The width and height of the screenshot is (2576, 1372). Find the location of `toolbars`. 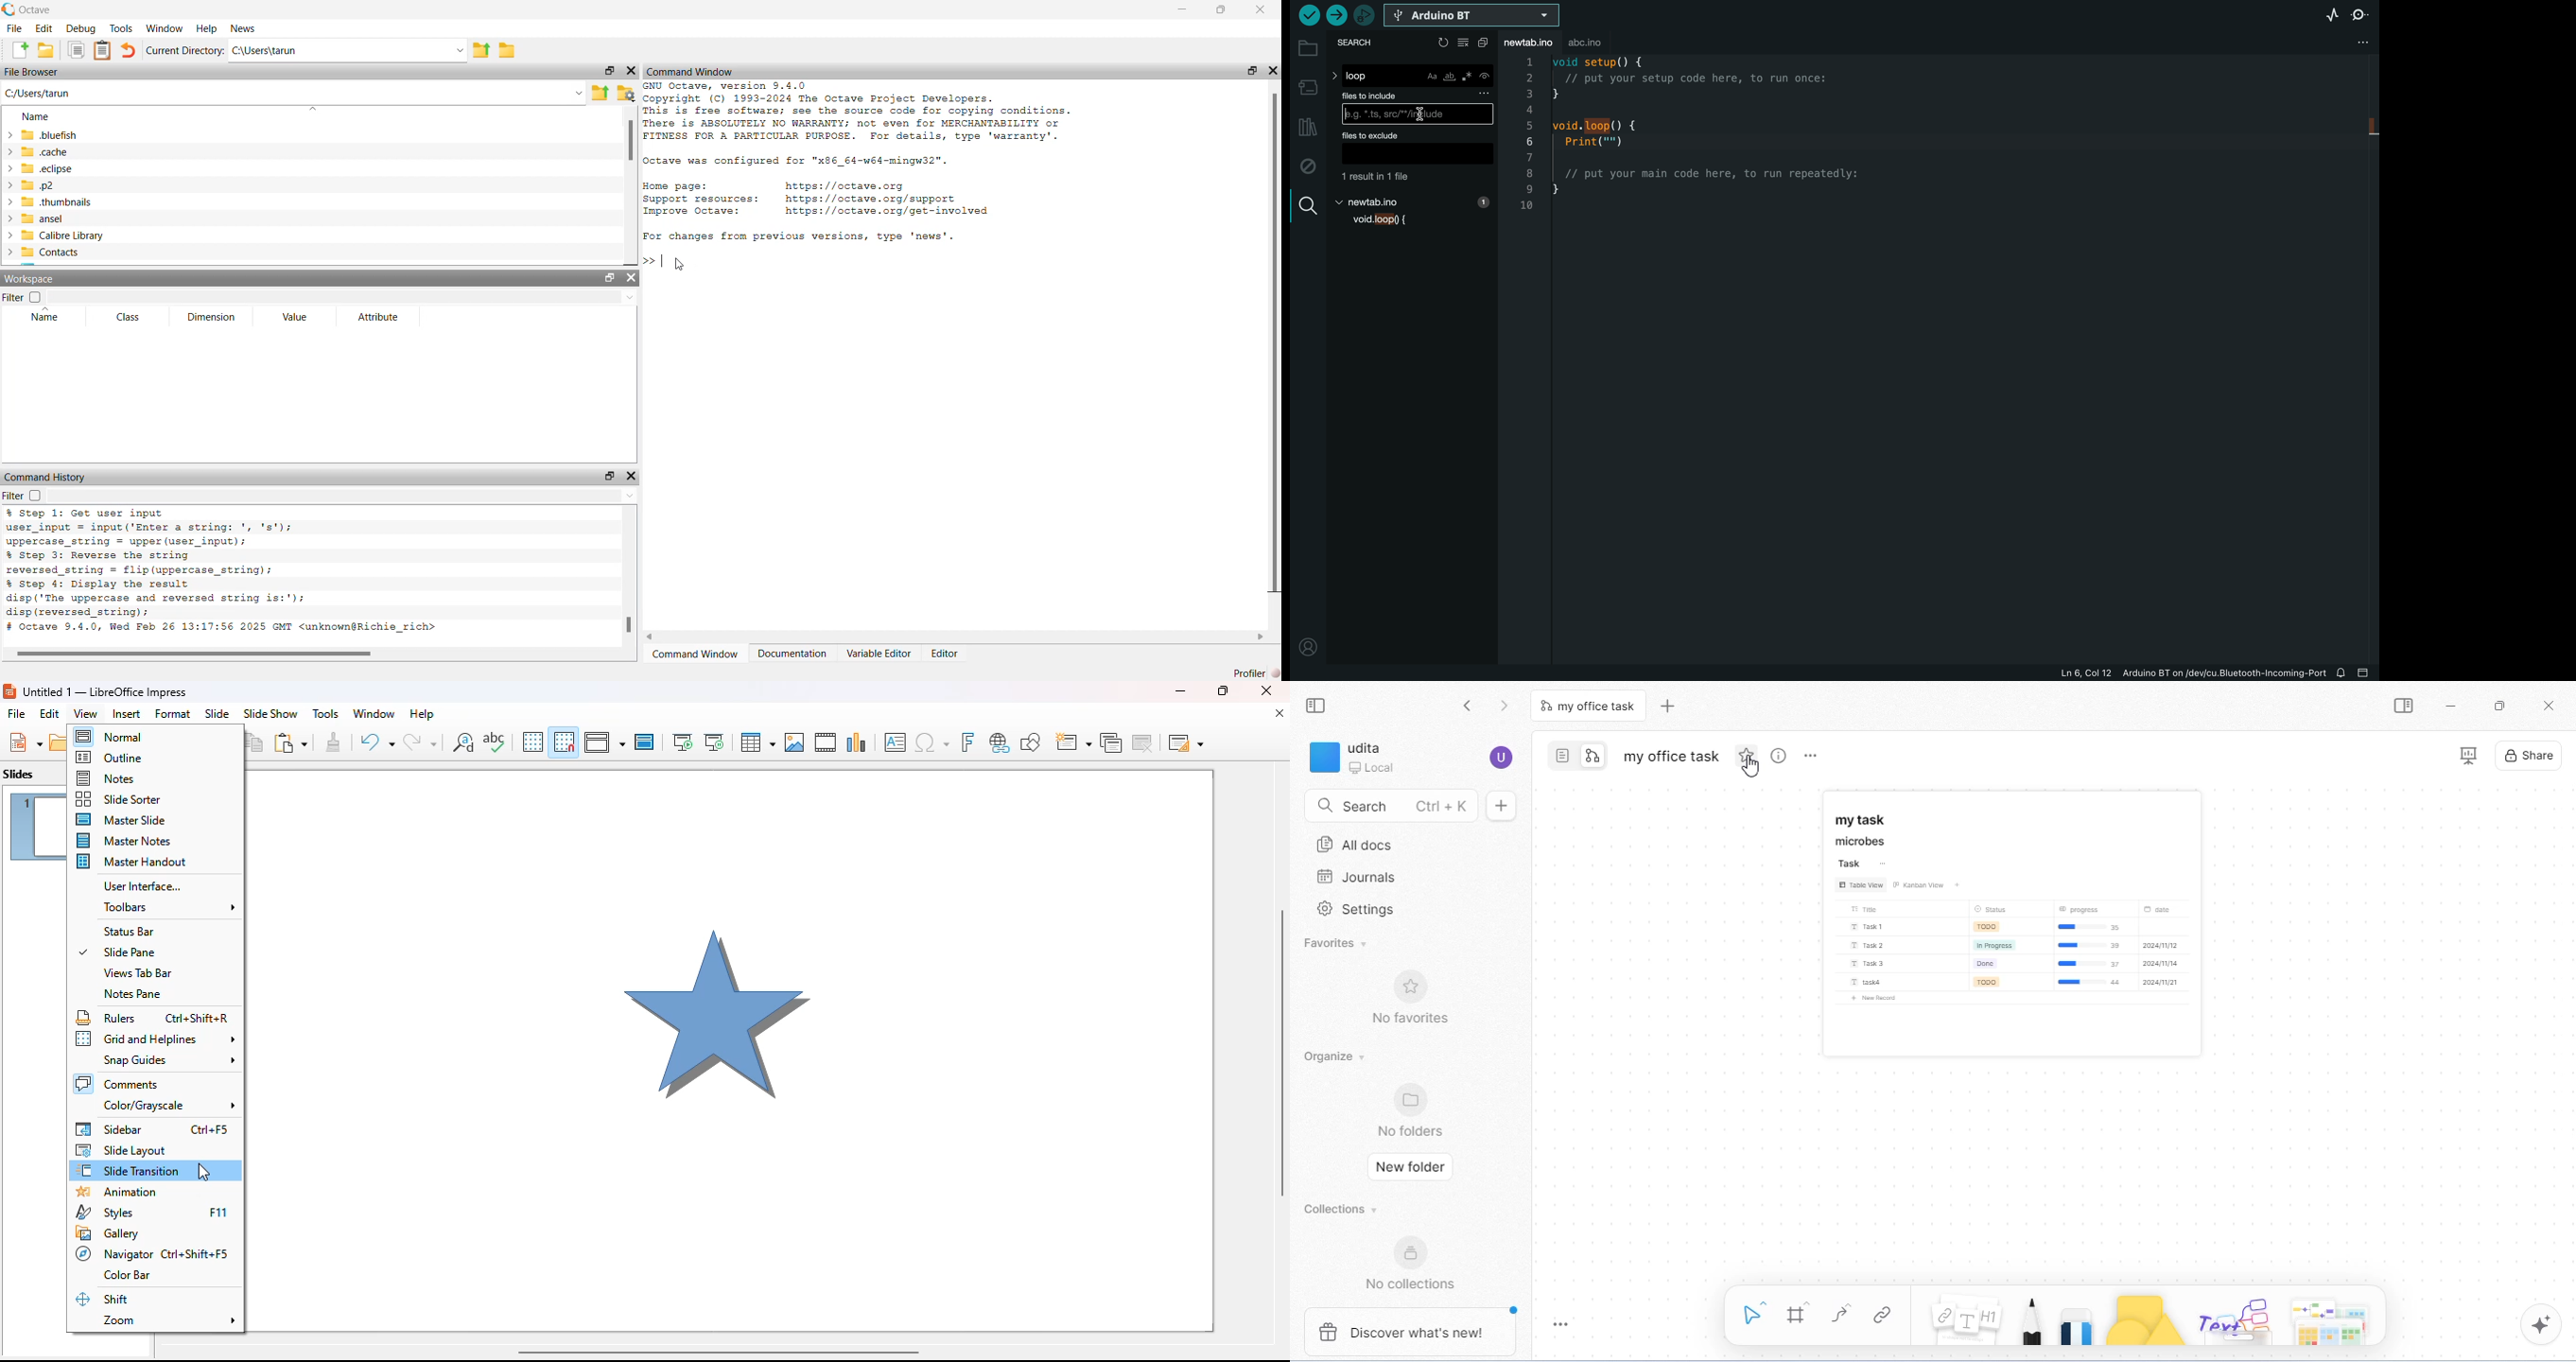

toolbars is located at coordinates (169, 908).